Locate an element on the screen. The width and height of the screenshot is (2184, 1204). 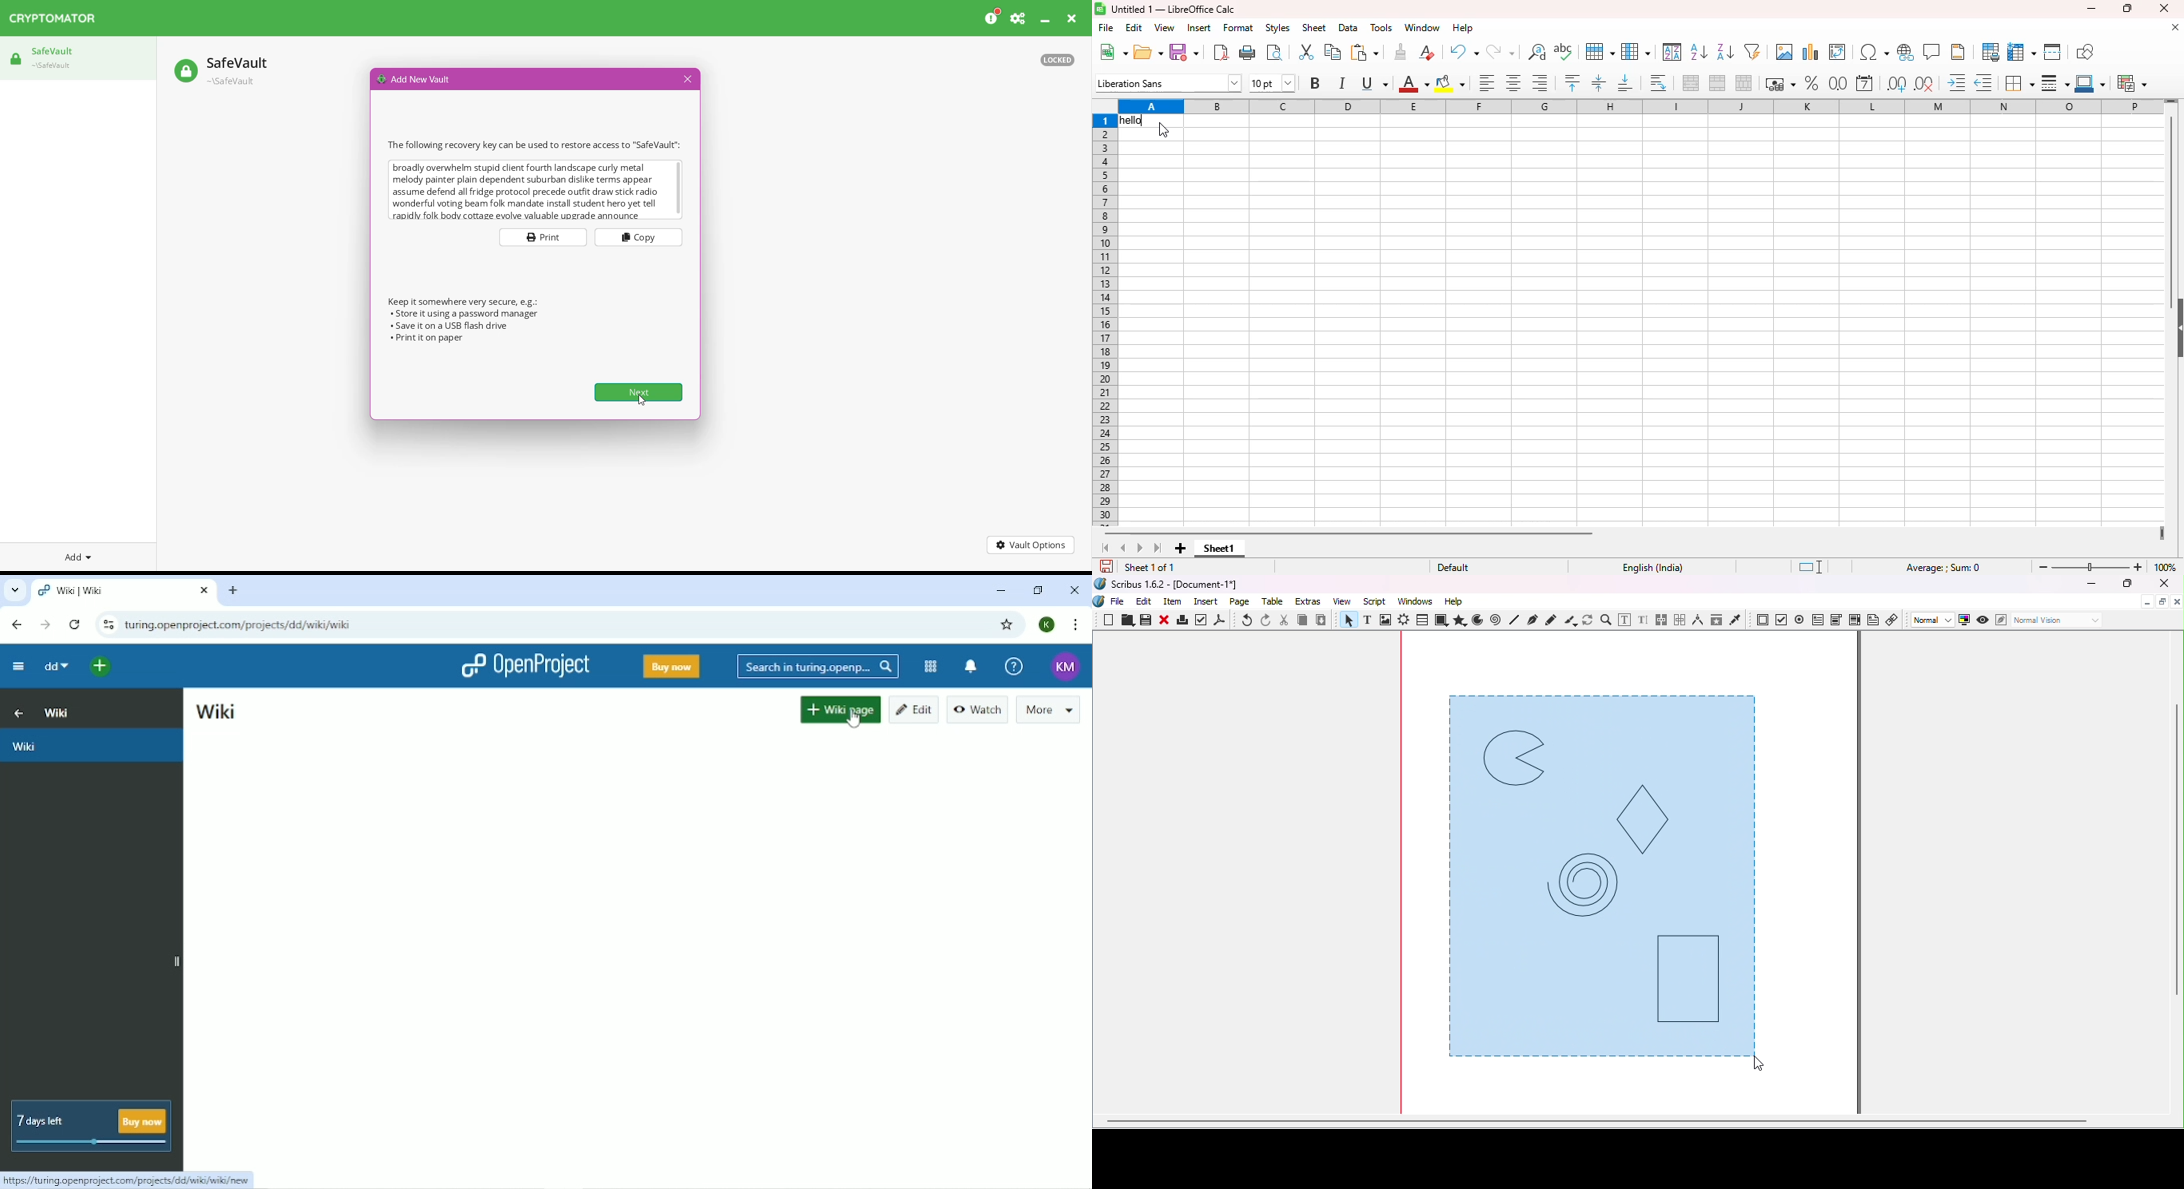
increase indent is located at coordinates (1956, 82).